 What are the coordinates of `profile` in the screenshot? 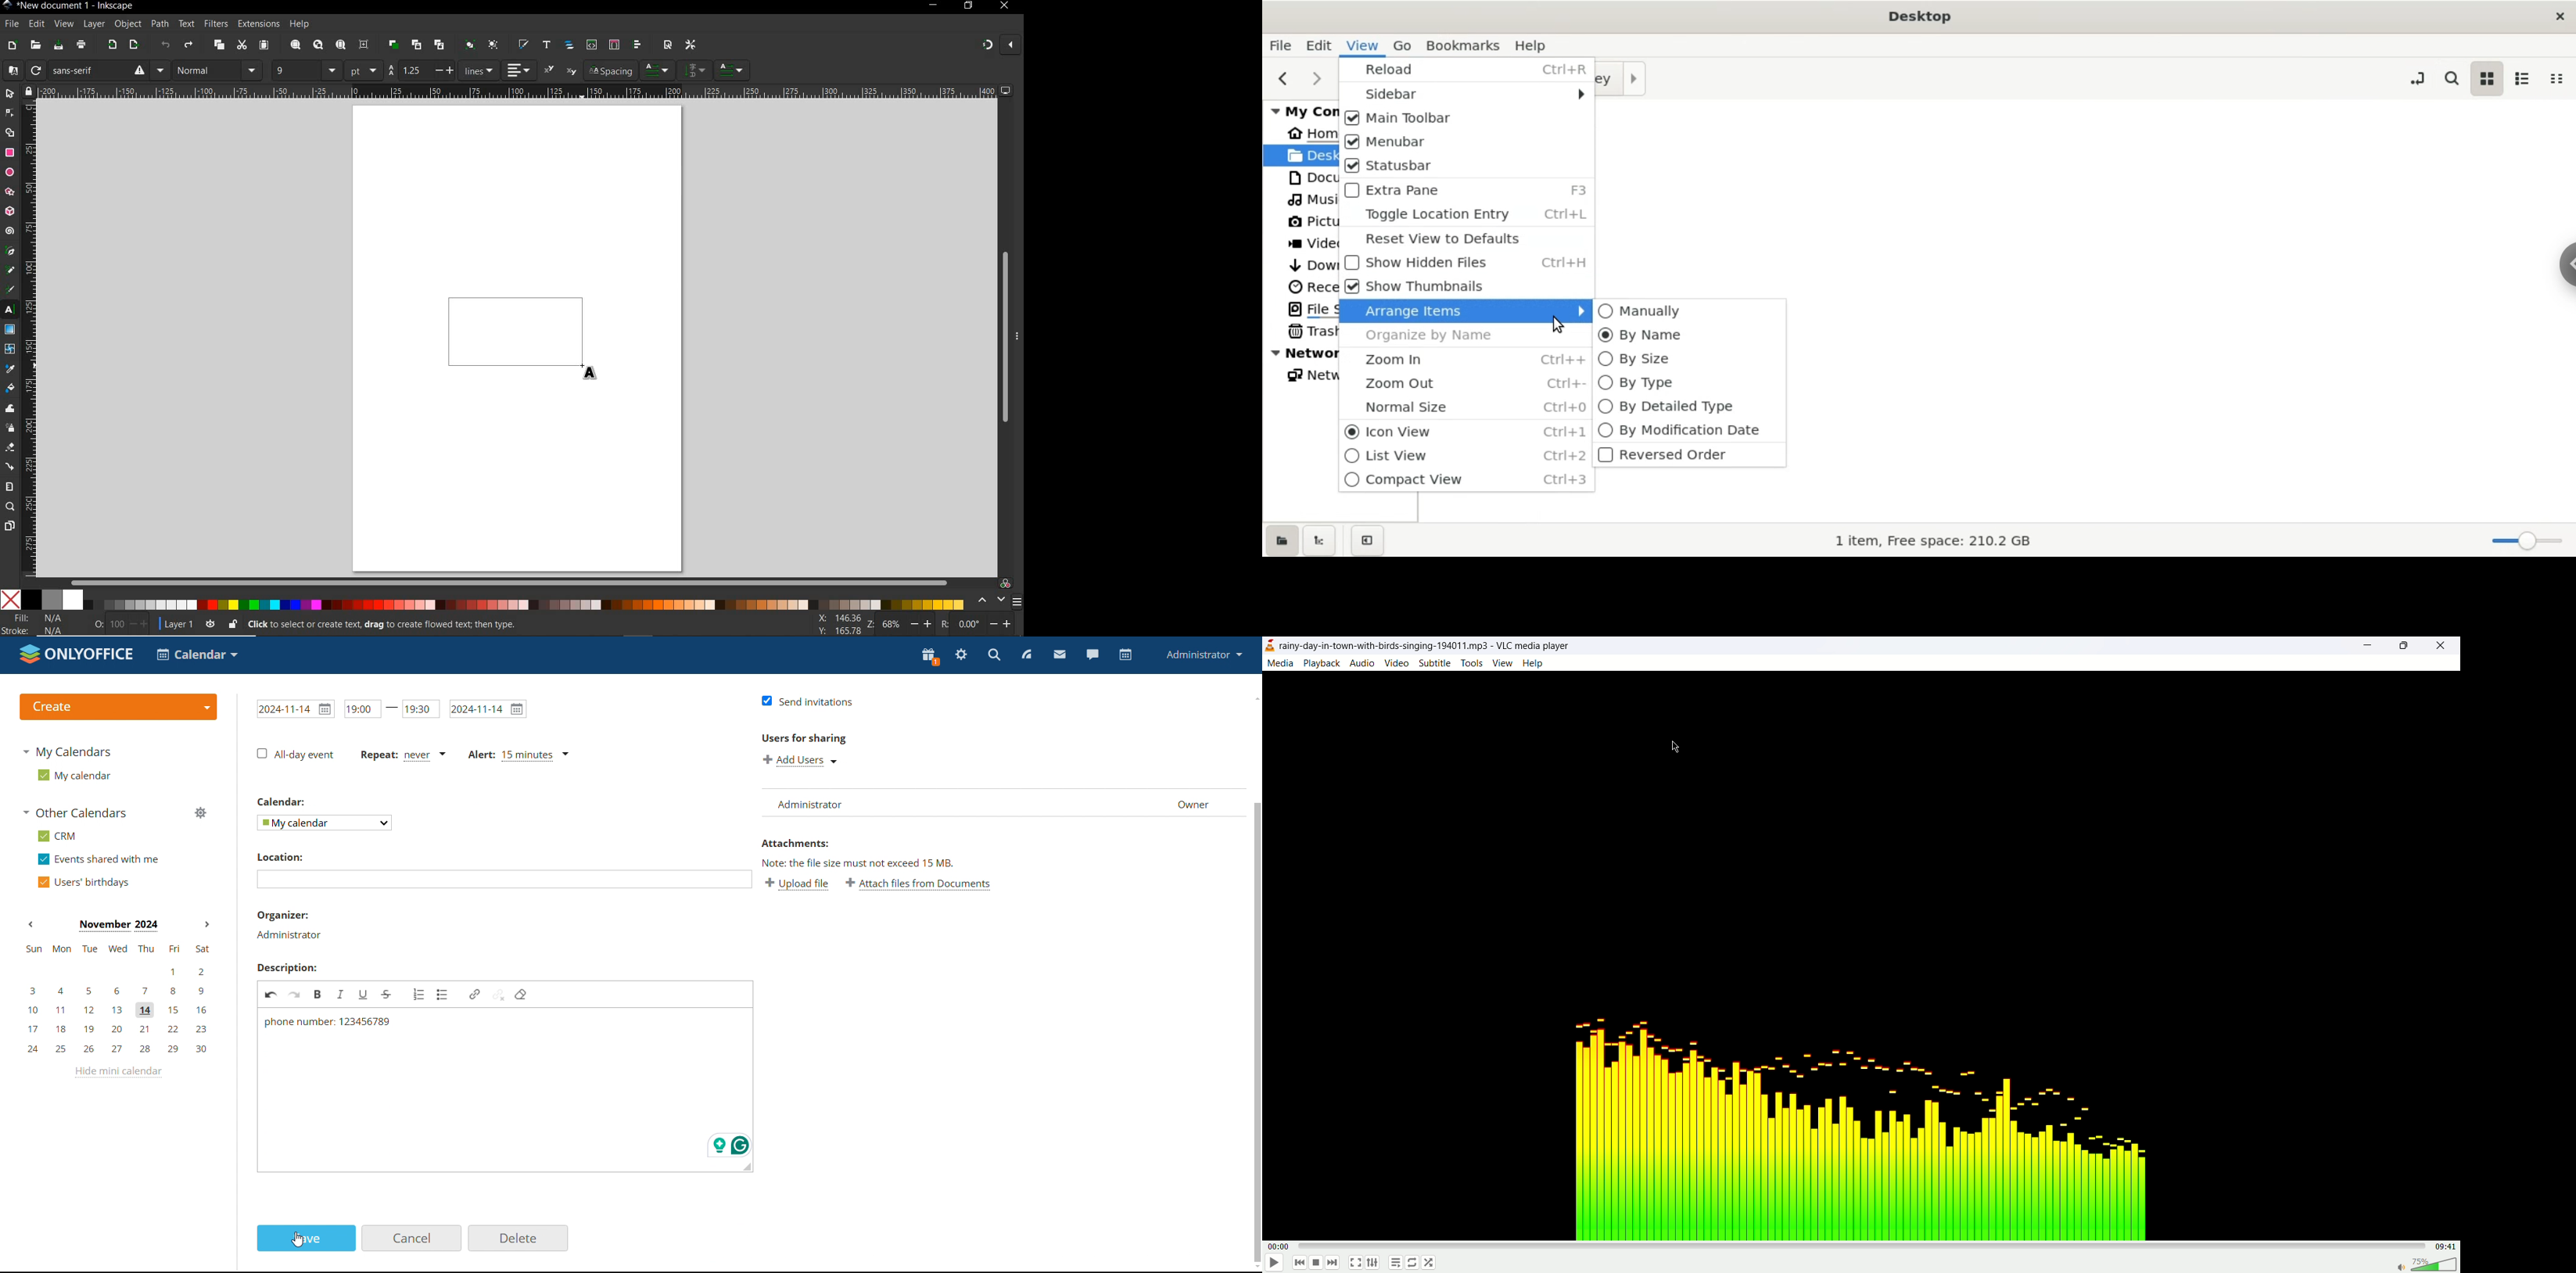 It's located at (1205, 654).